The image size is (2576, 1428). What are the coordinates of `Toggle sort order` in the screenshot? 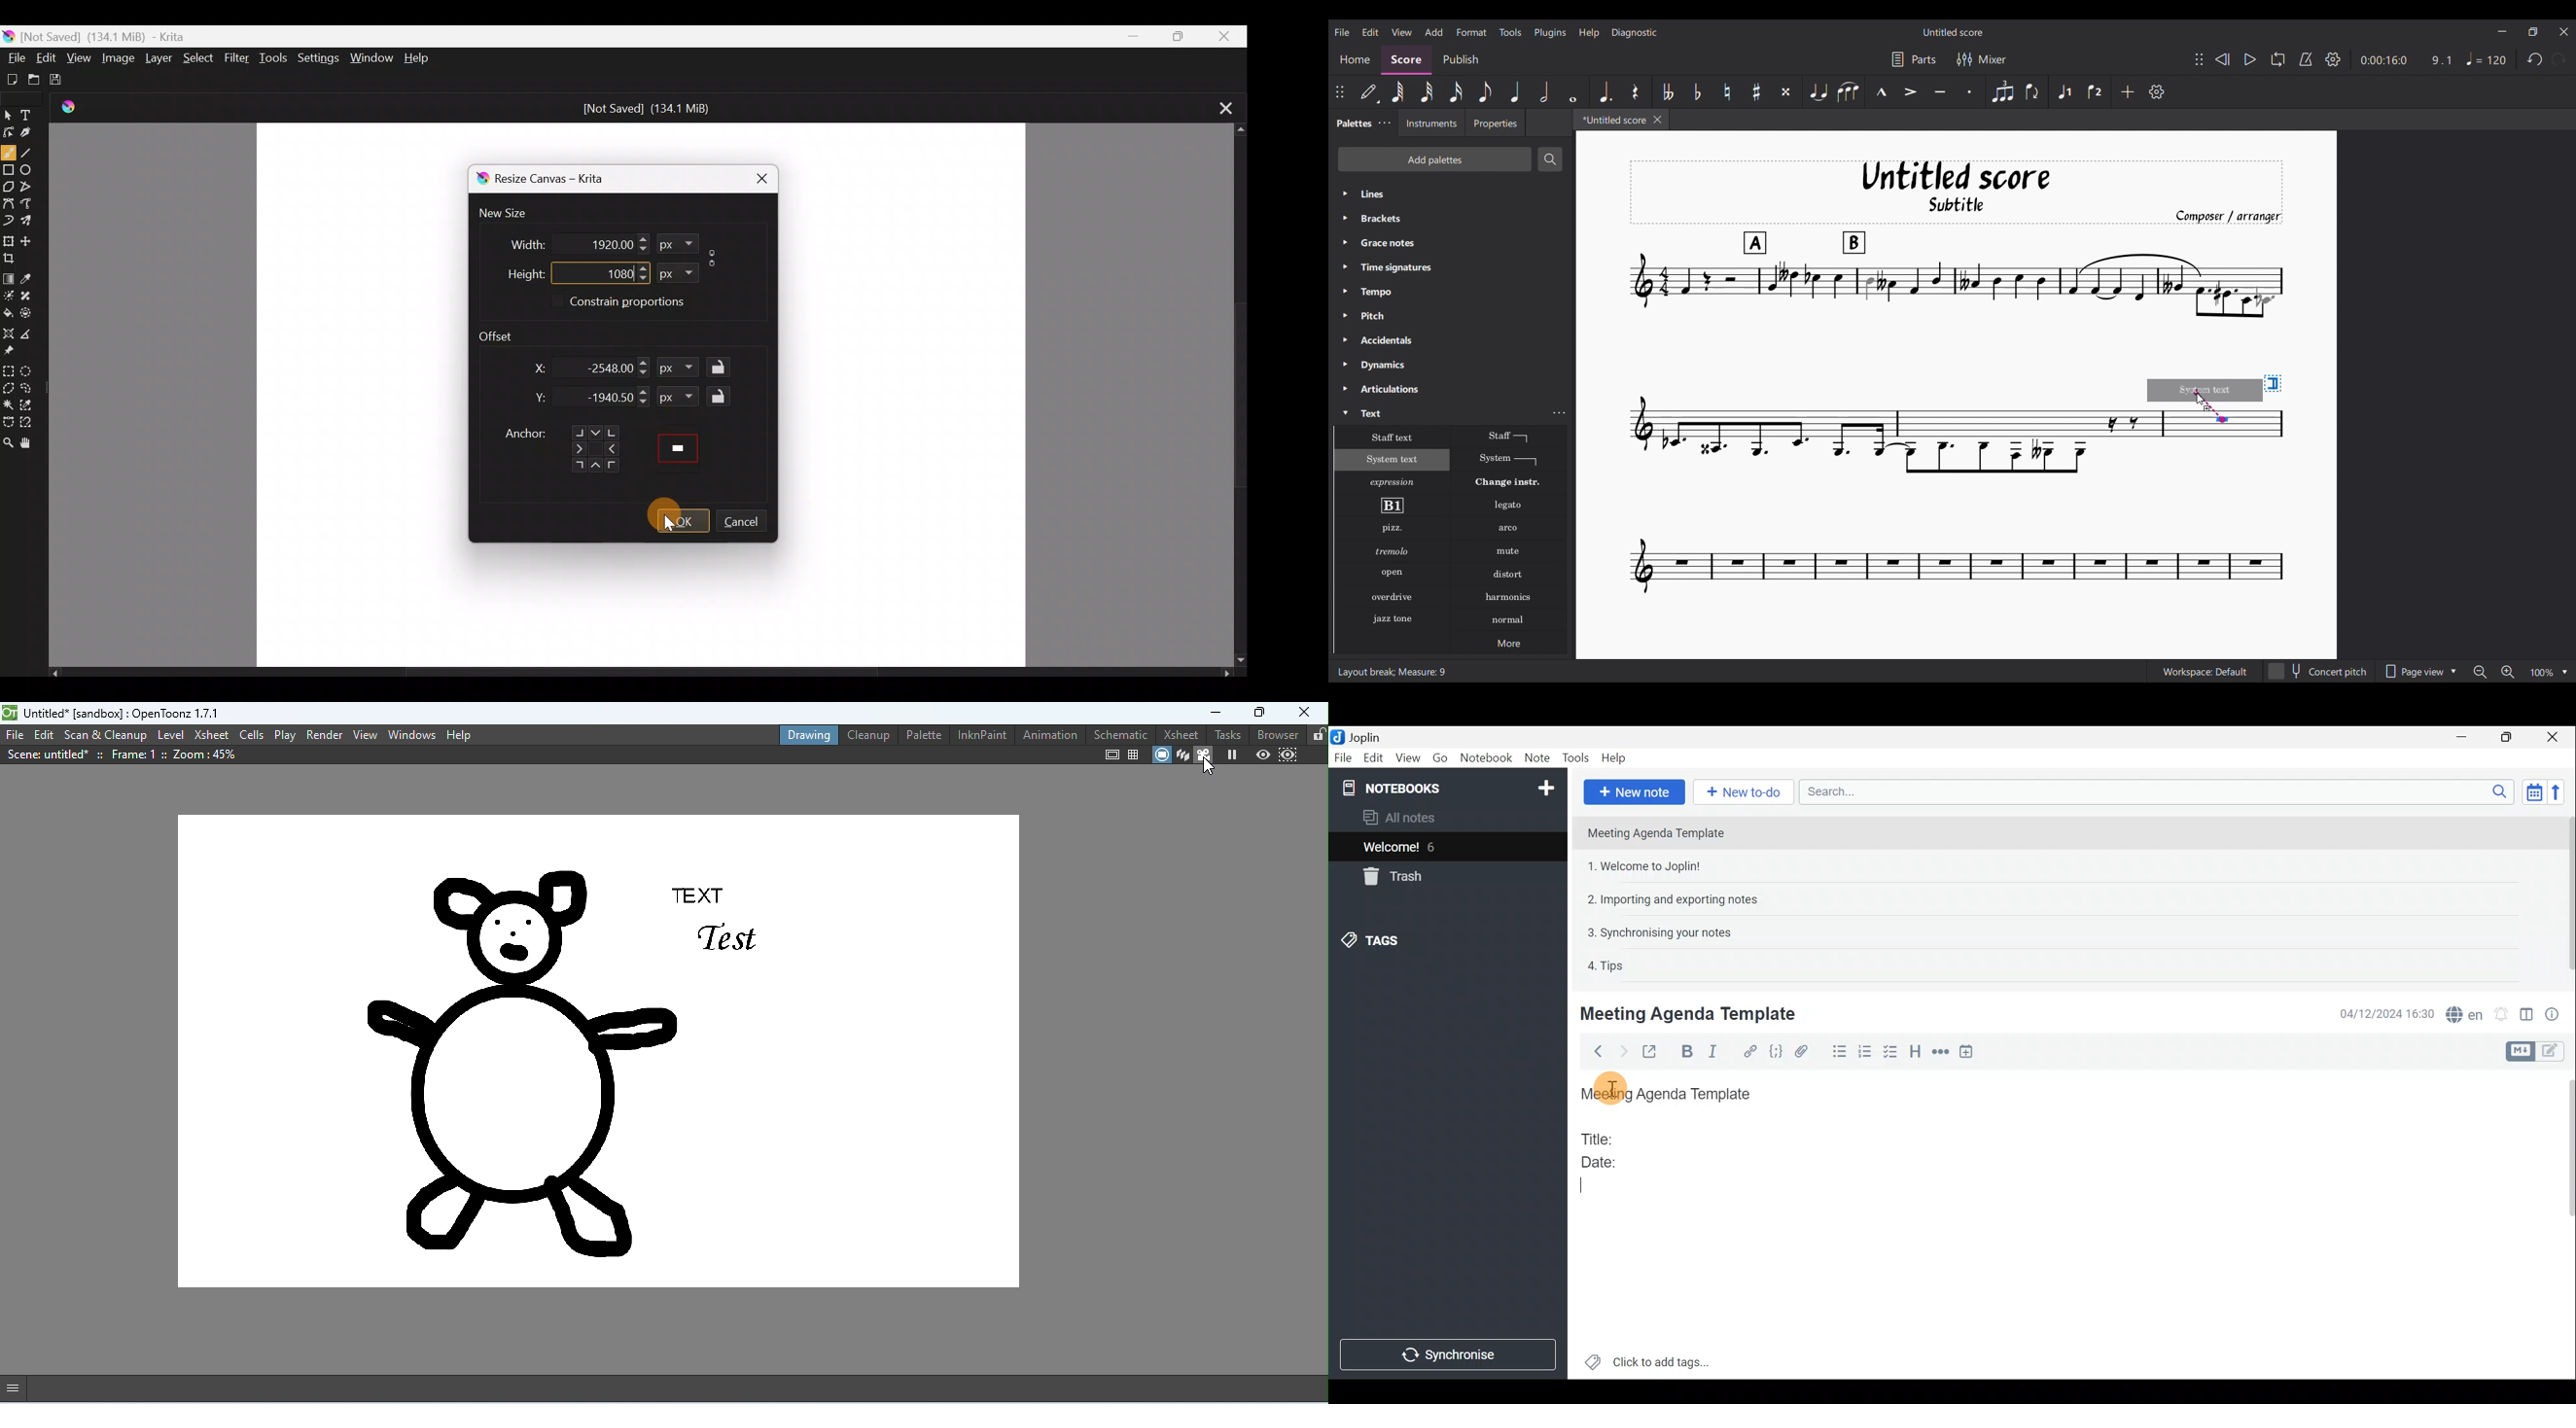 It's located at (2532, 790).